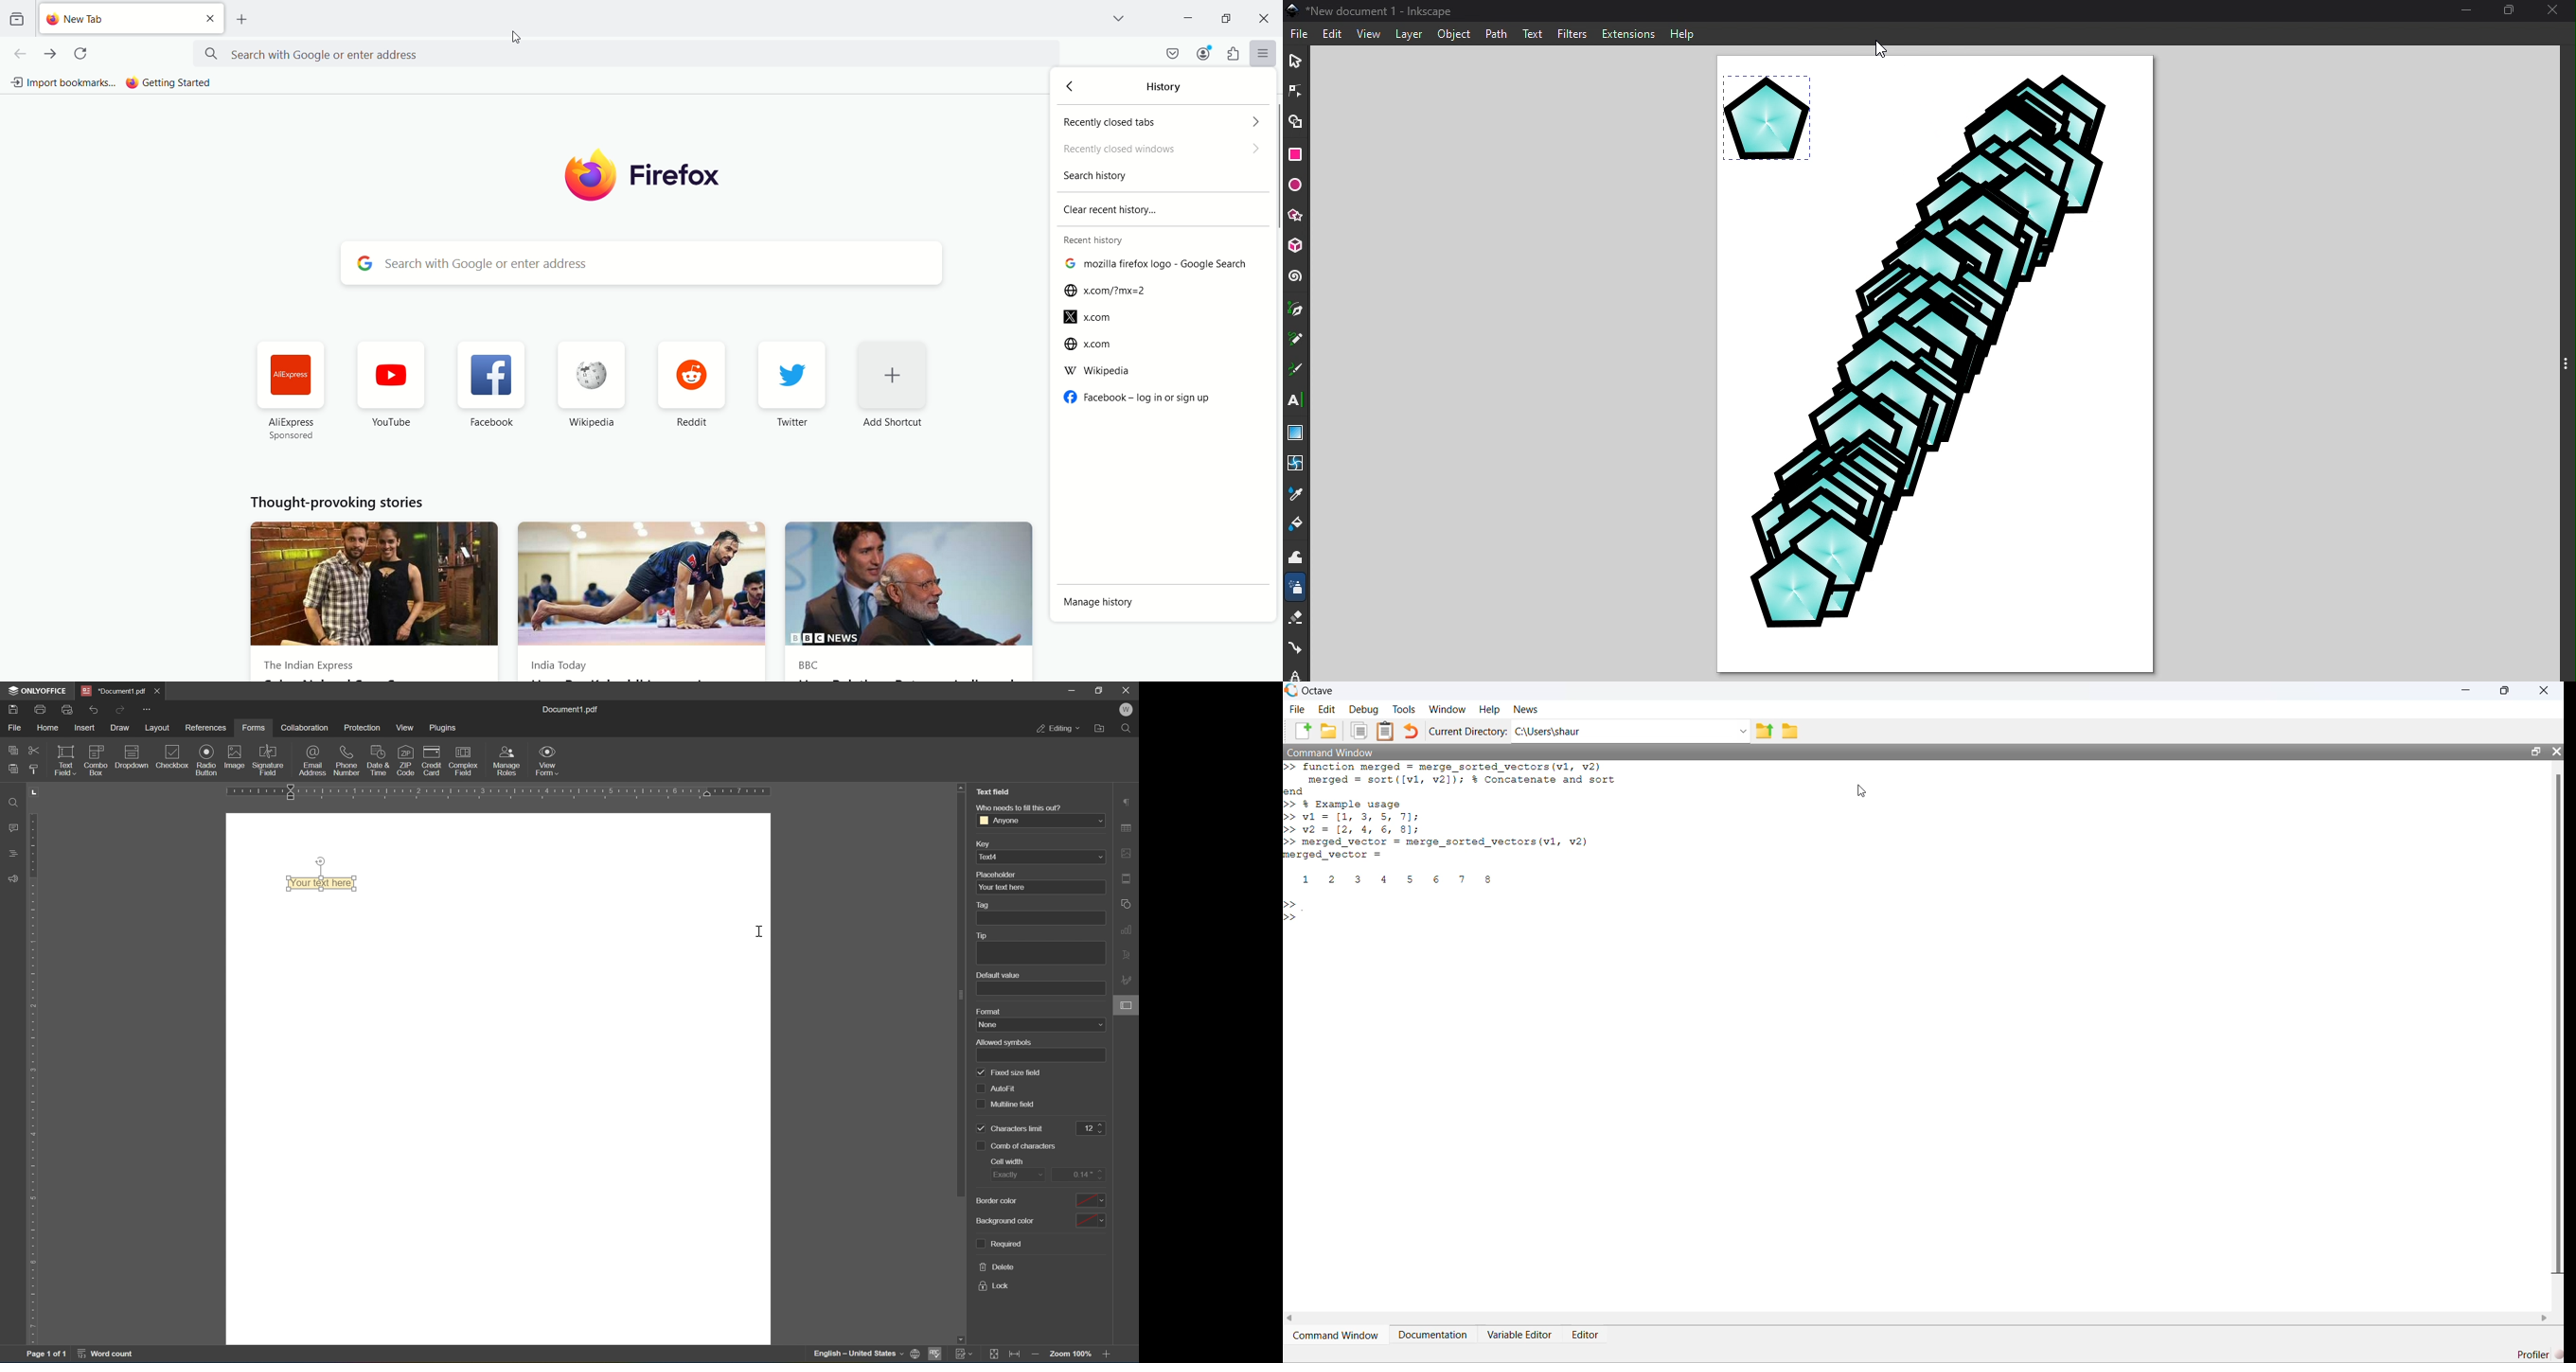 The width and height of the screenshot is (2576, 1372). Describe the element at coordinates (981, 1088) in the screenshot. I see `checkbox` at that location.